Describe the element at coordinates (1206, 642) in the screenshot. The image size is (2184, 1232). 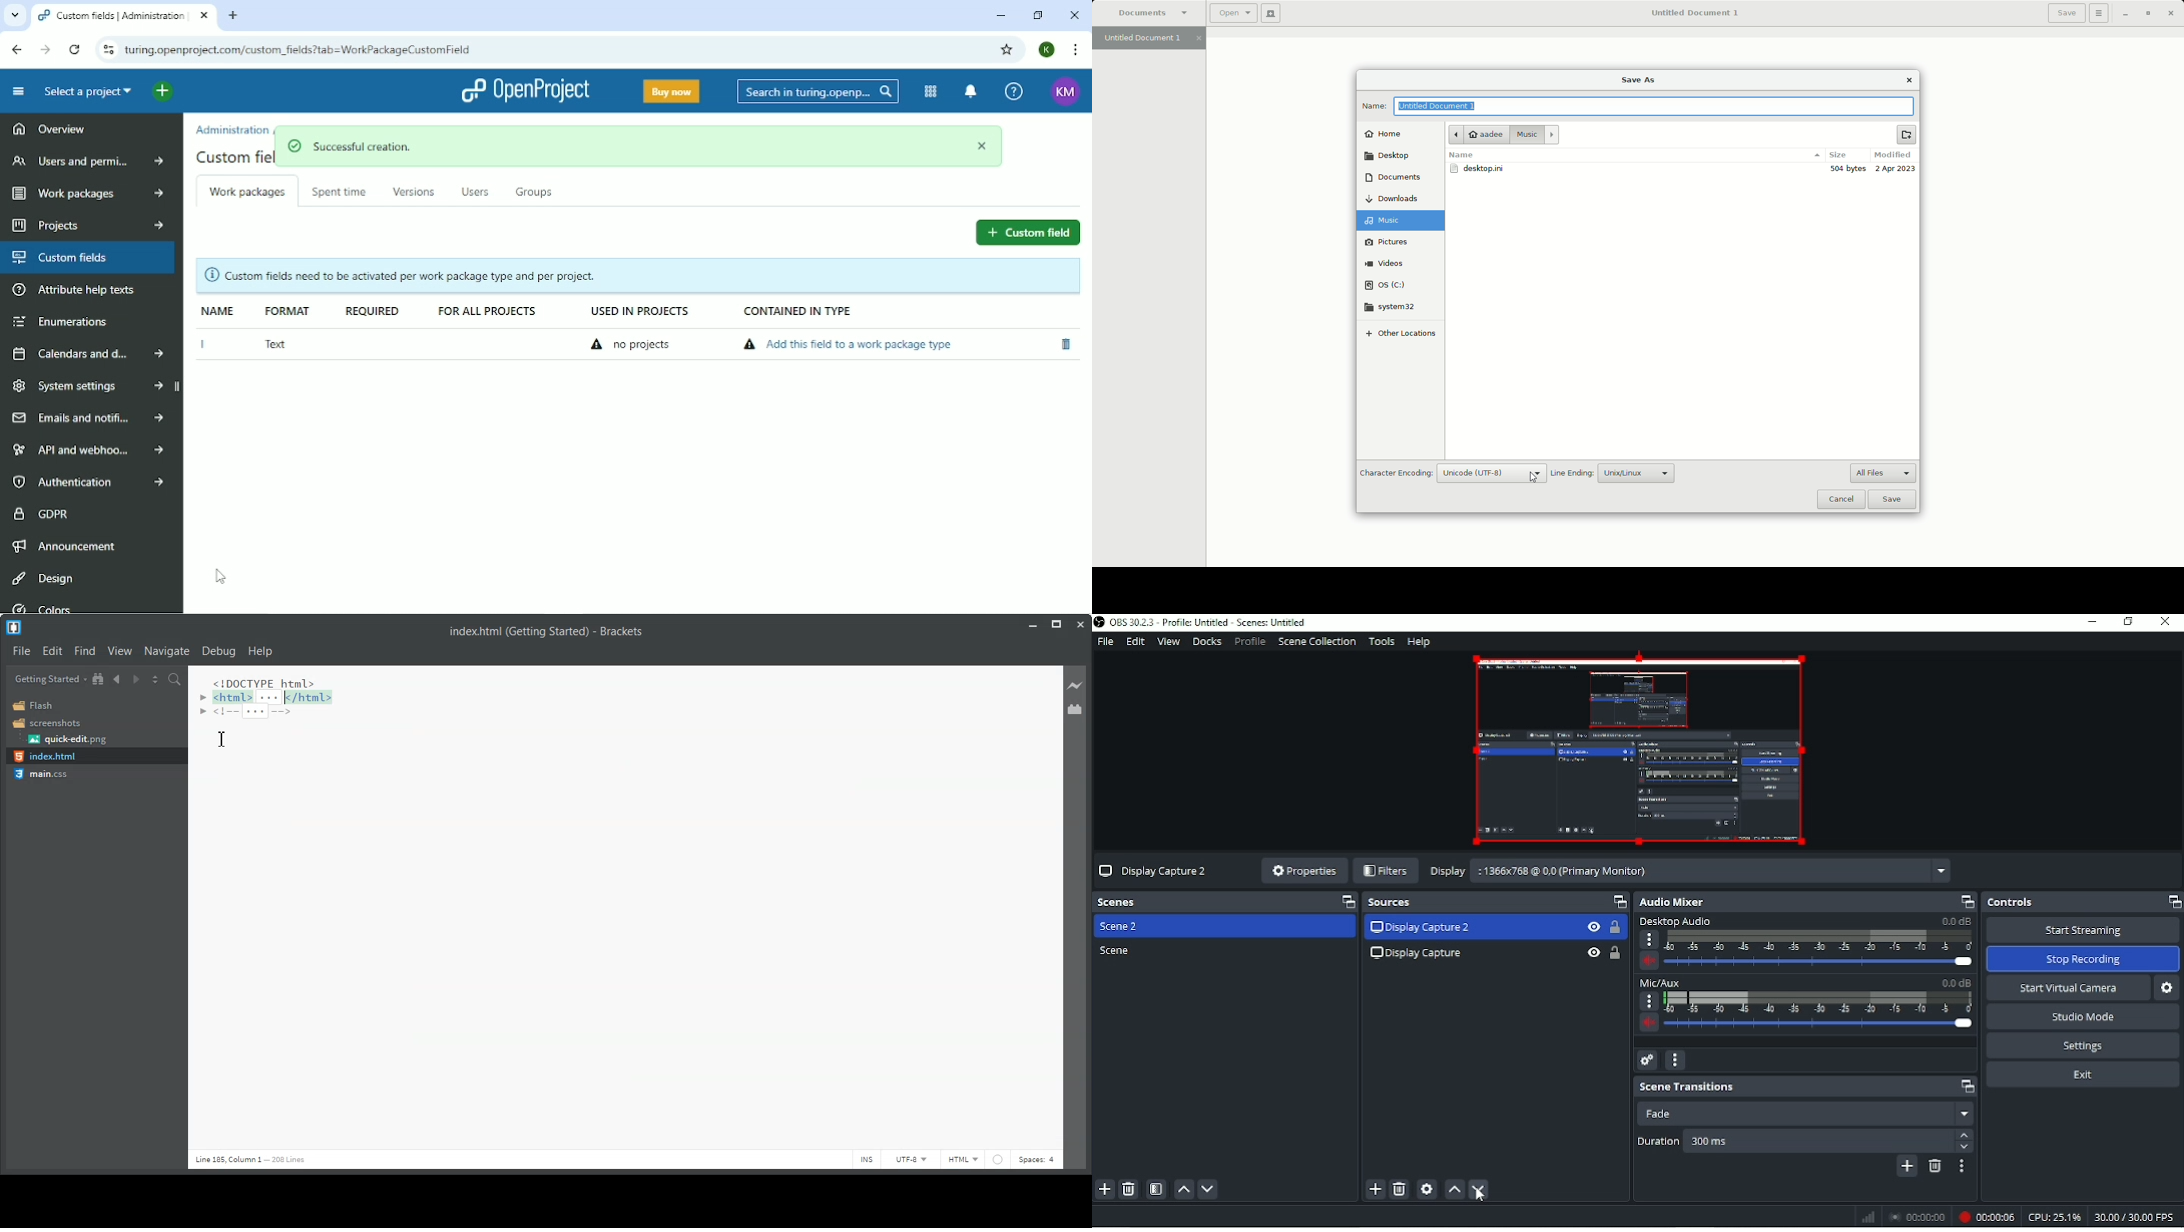
I see `Docks` at that location.